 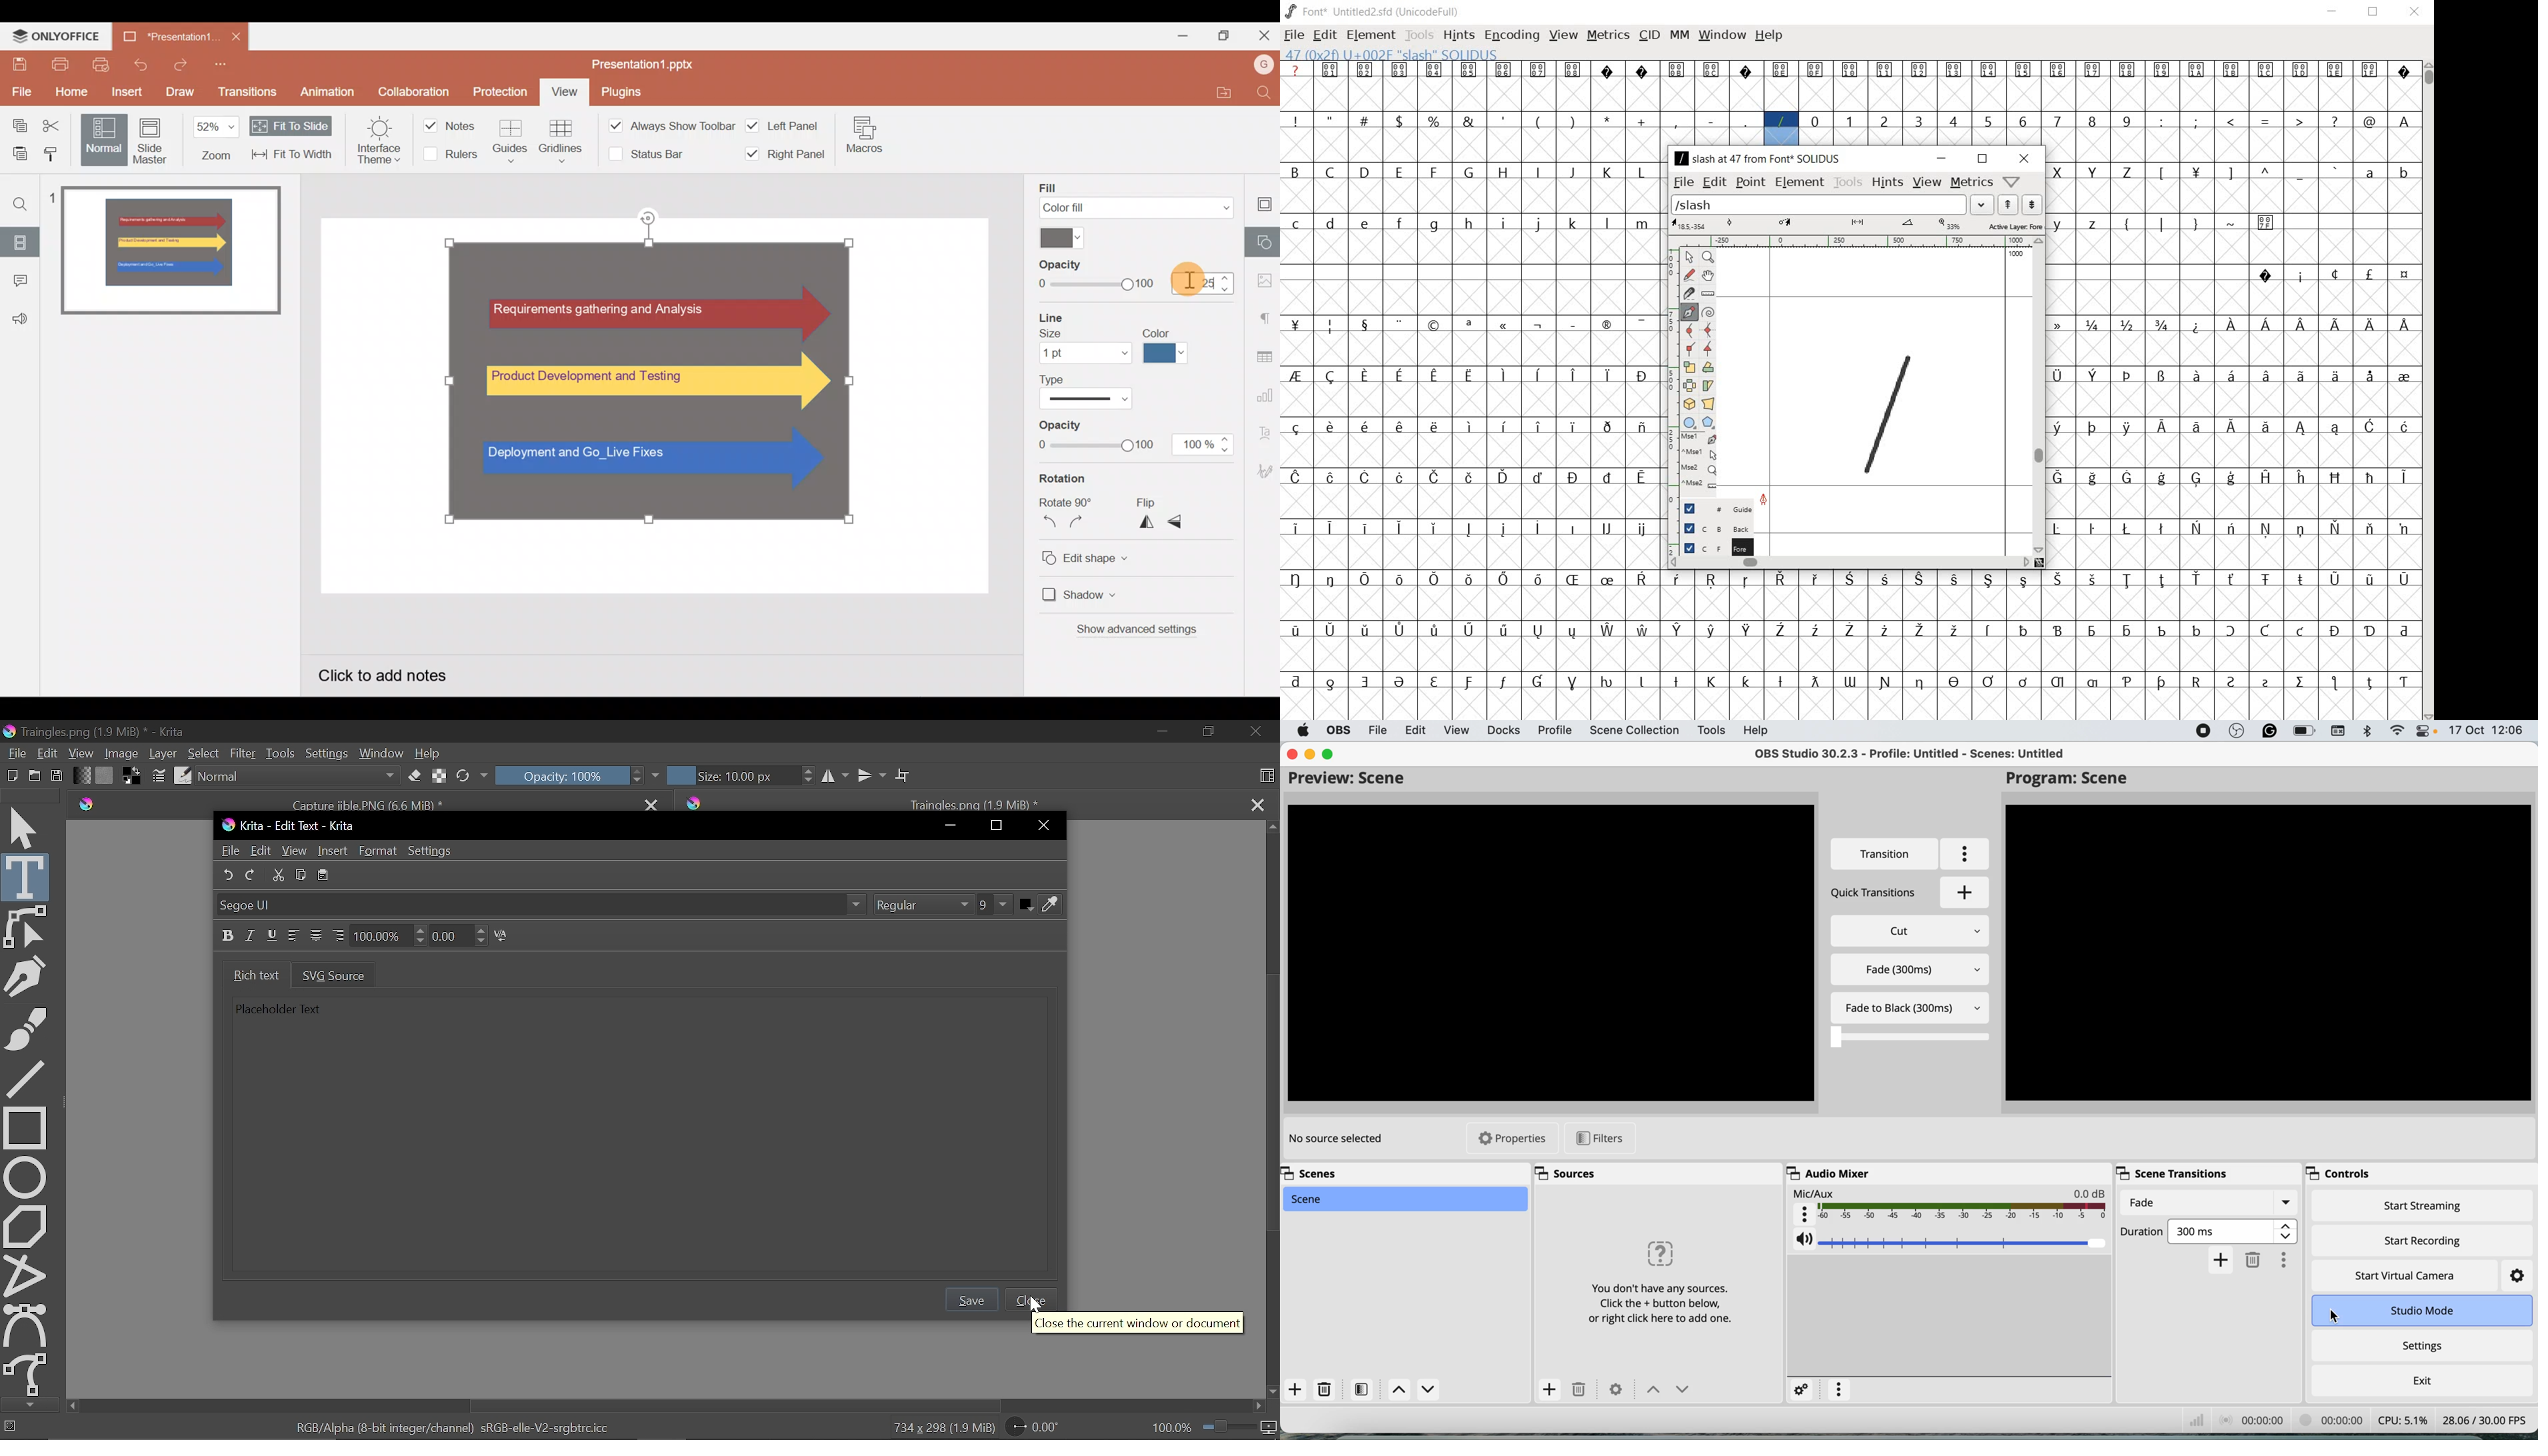 What do you see at coordinates (1152, 503) in the screenshot?
I see `Flip` at bounding box center [1152, 503].